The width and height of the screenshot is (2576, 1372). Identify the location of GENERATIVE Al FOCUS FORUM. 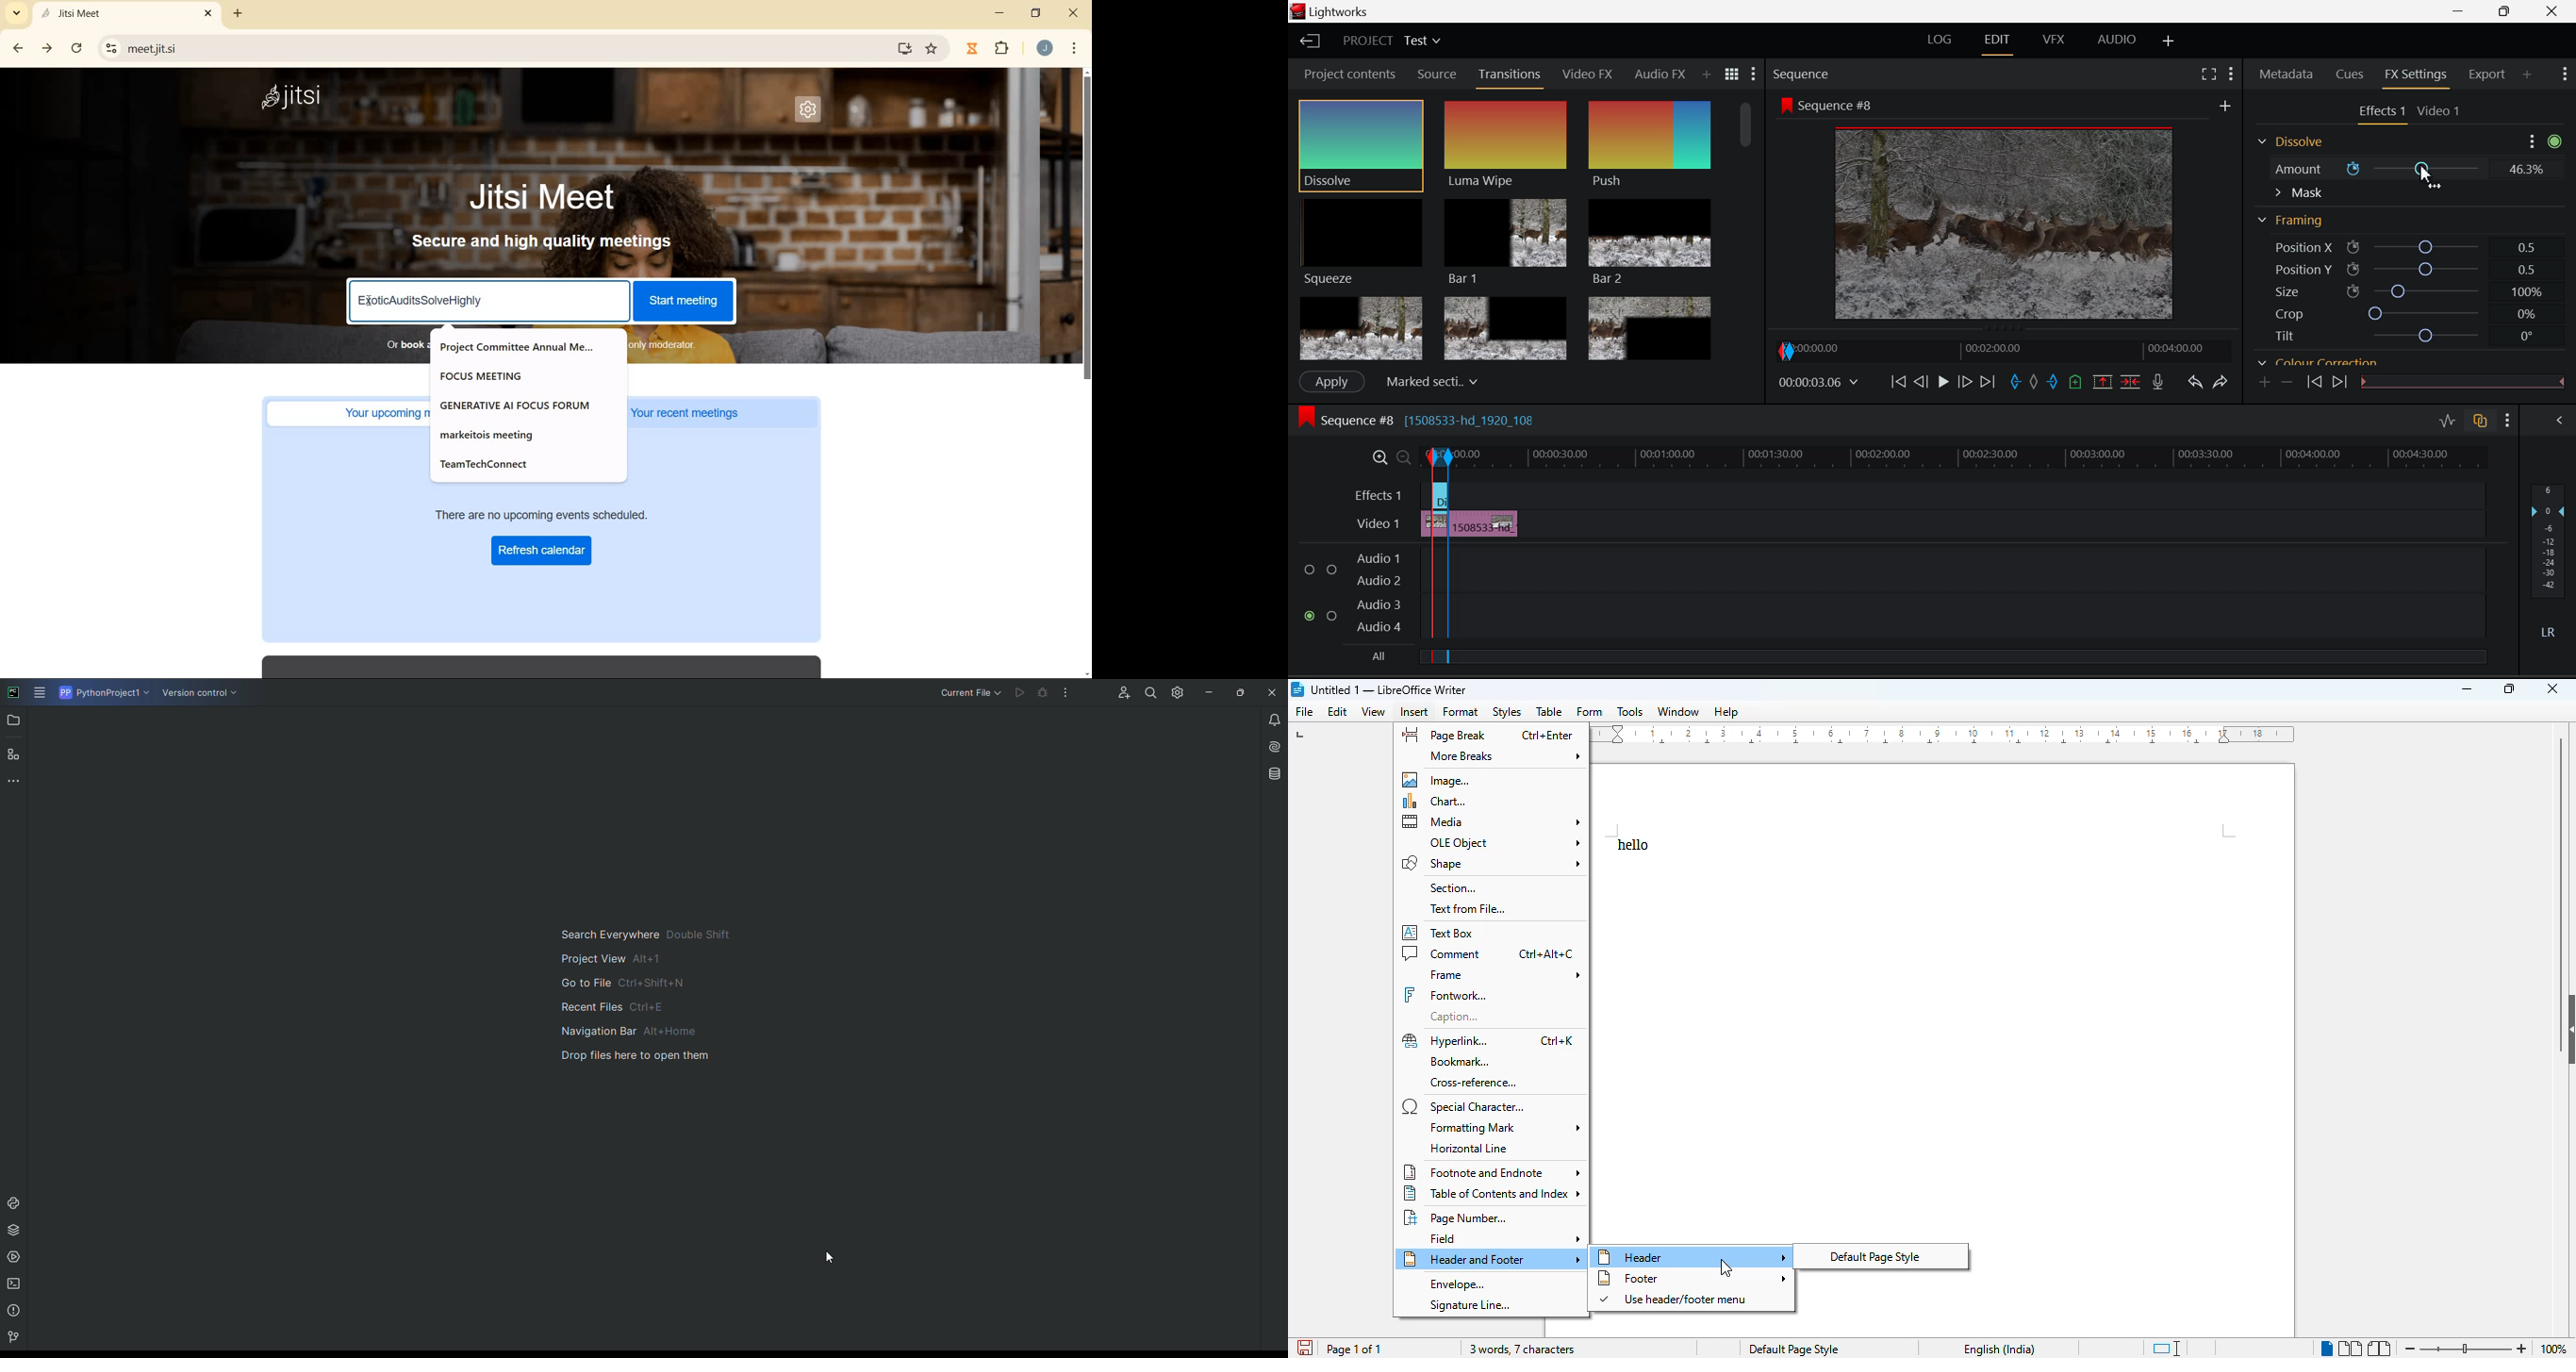
(518, 405).